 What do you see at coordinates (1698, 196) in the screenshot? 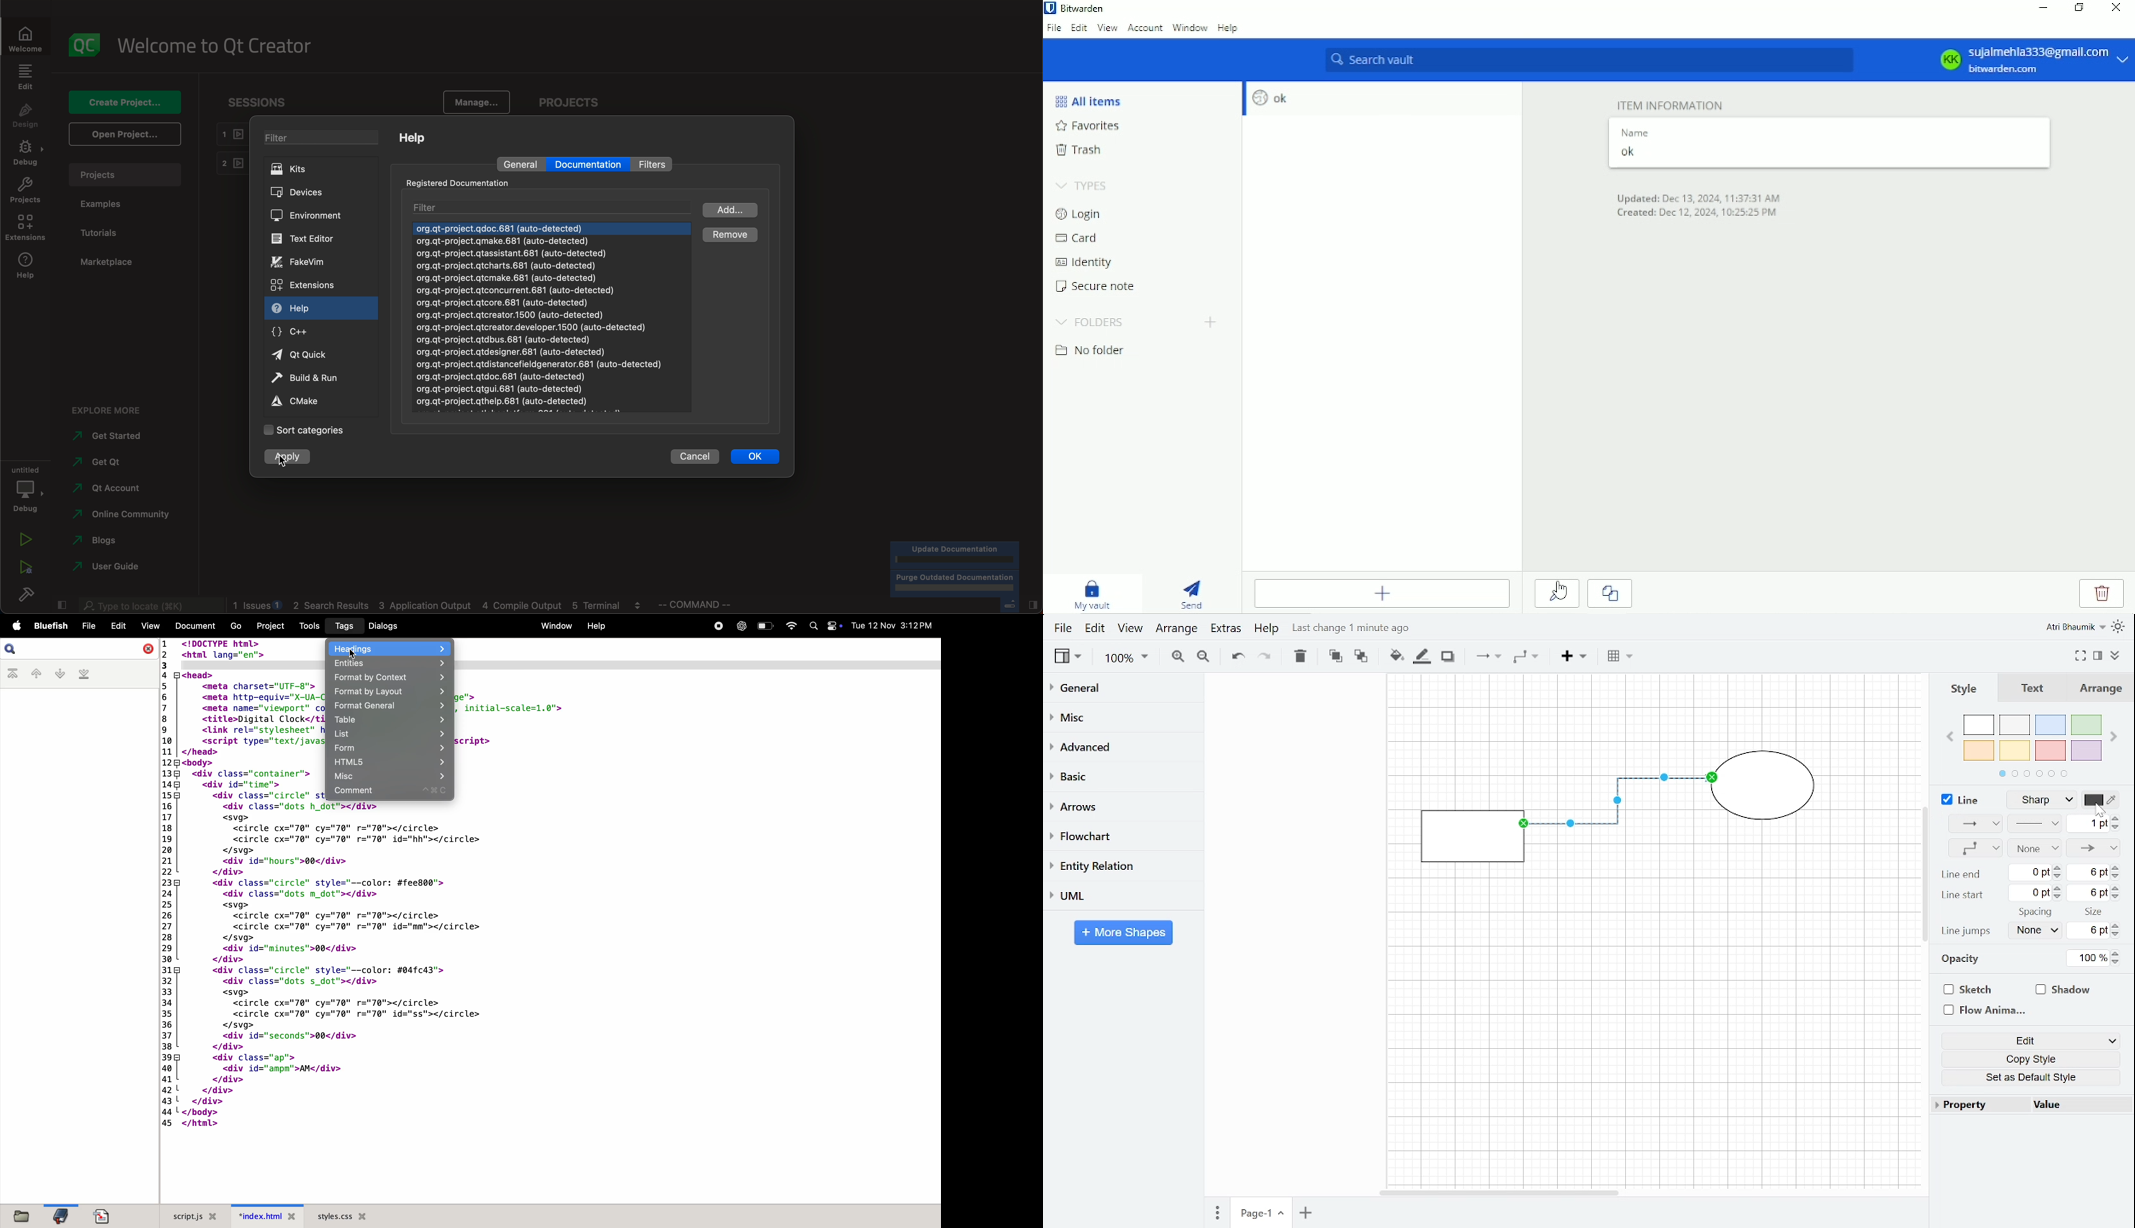
I see `Updated on Dec 13, 2024, 11:37:31 AM` at bounding box center [1698, 196].